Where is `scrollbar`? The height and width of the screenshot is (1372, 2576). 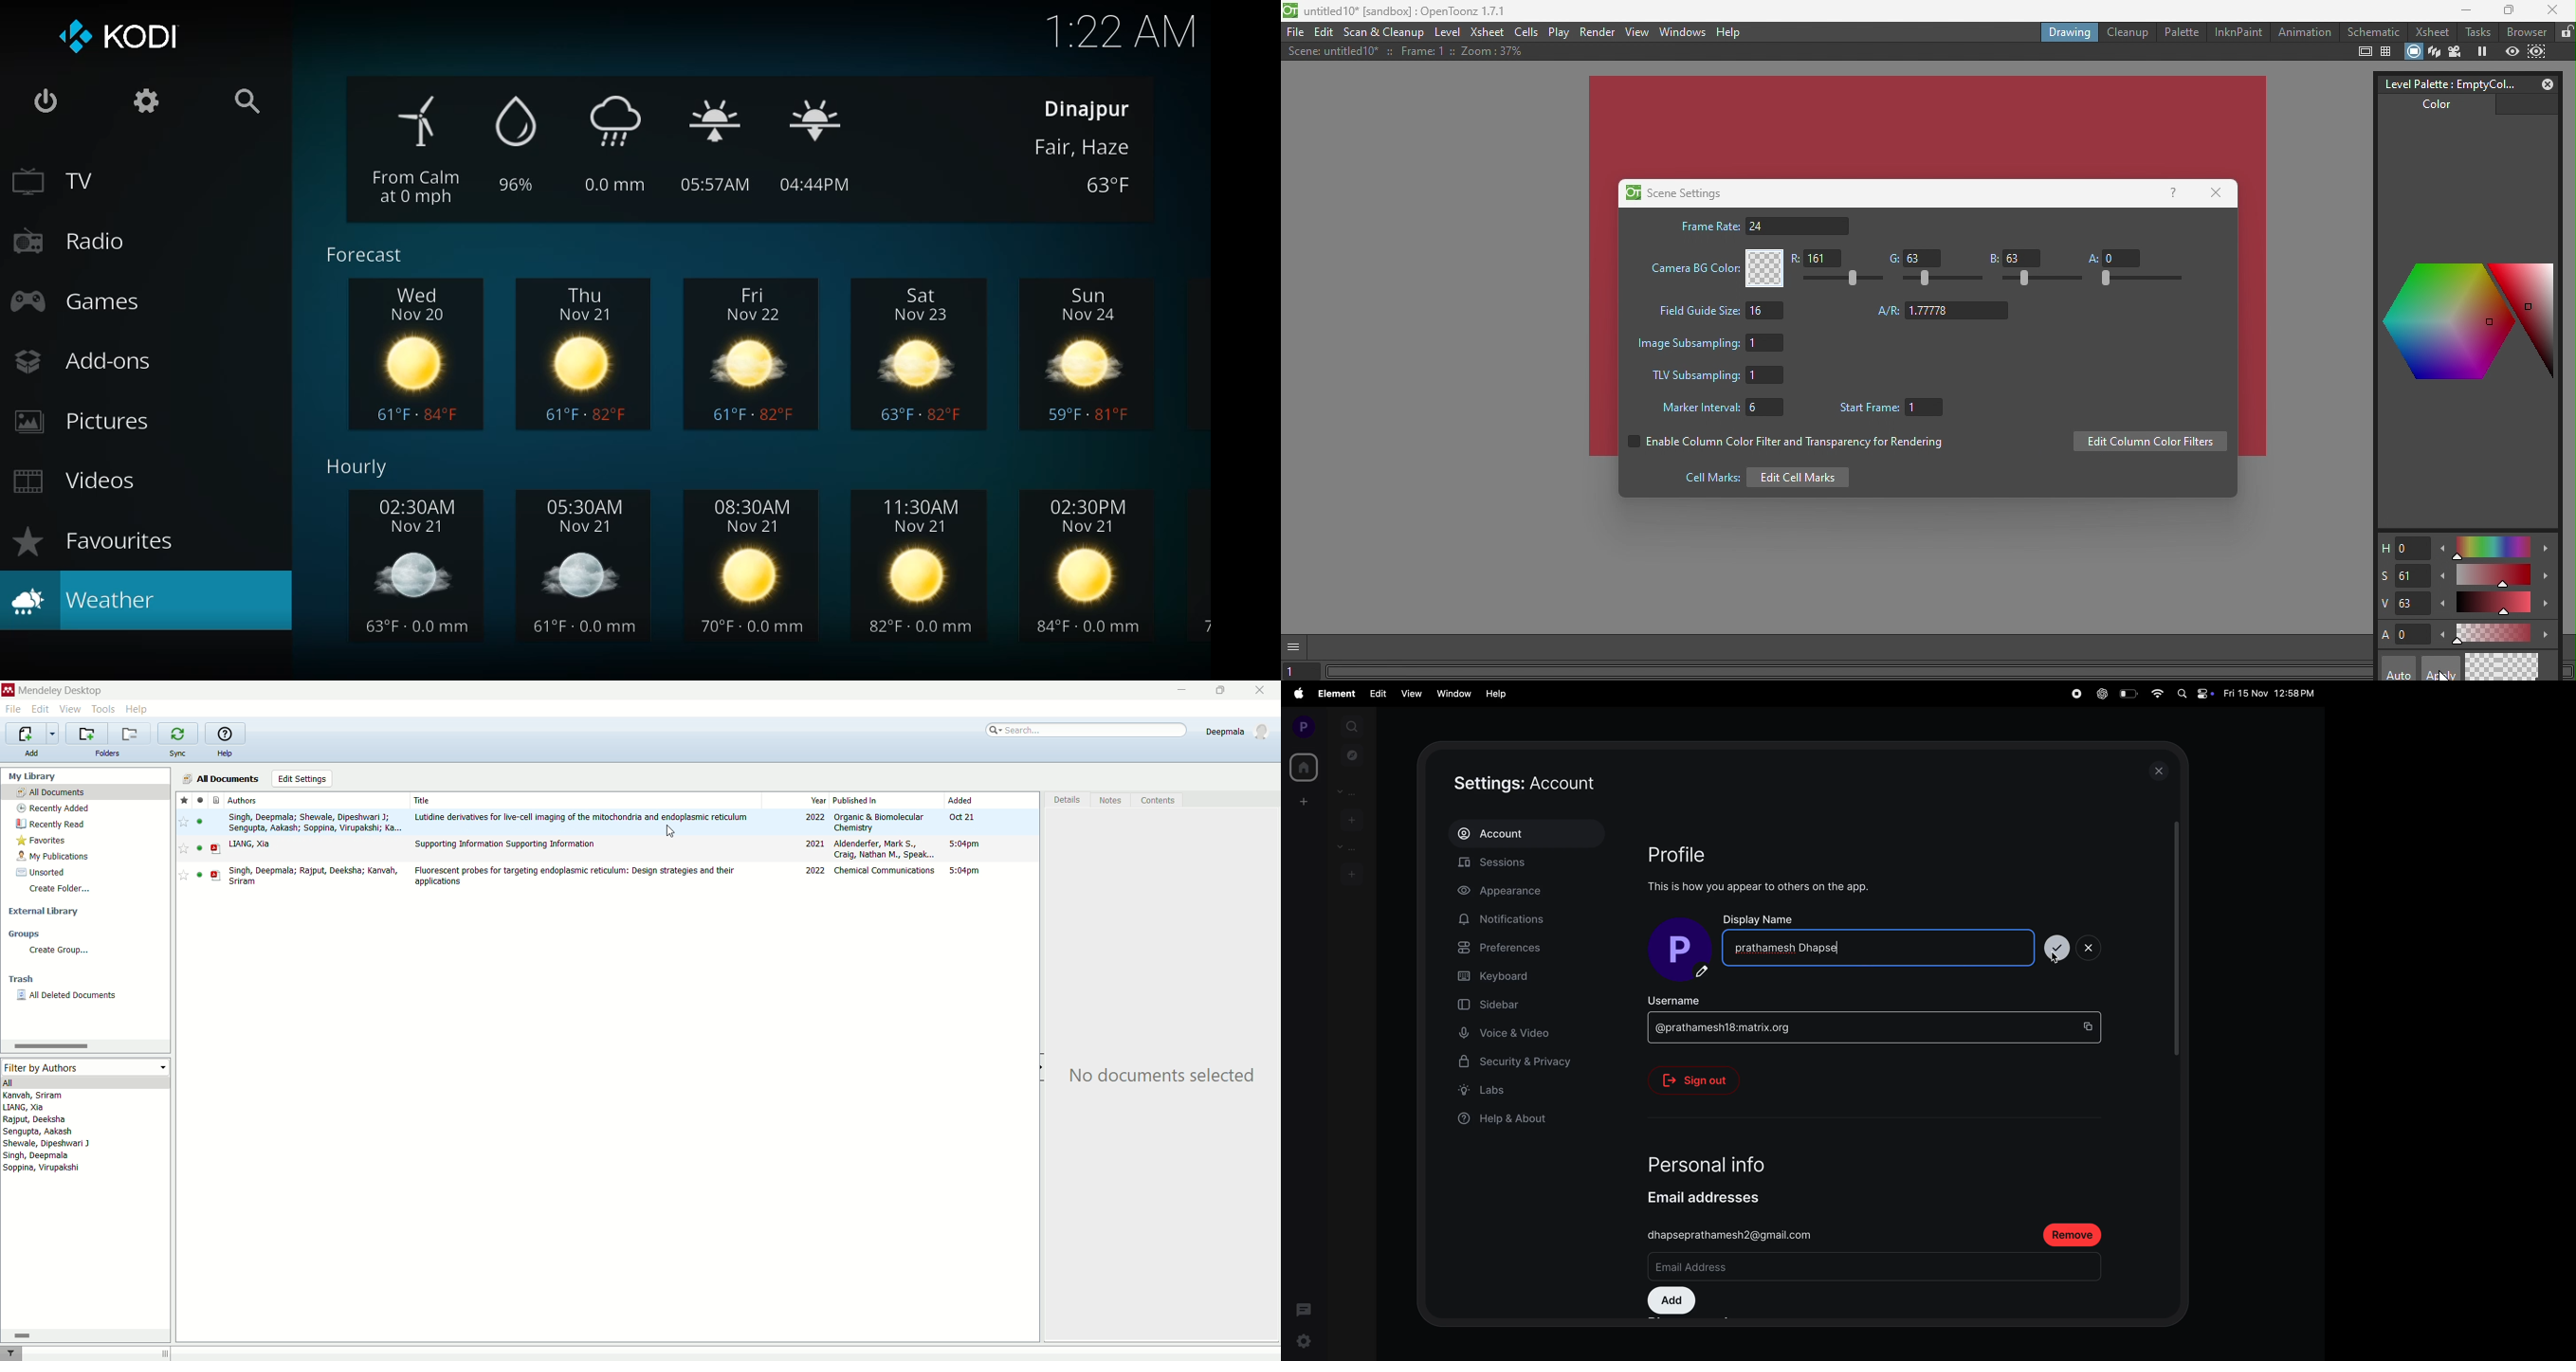
scrollbar is located at coordinates (2176, 939).